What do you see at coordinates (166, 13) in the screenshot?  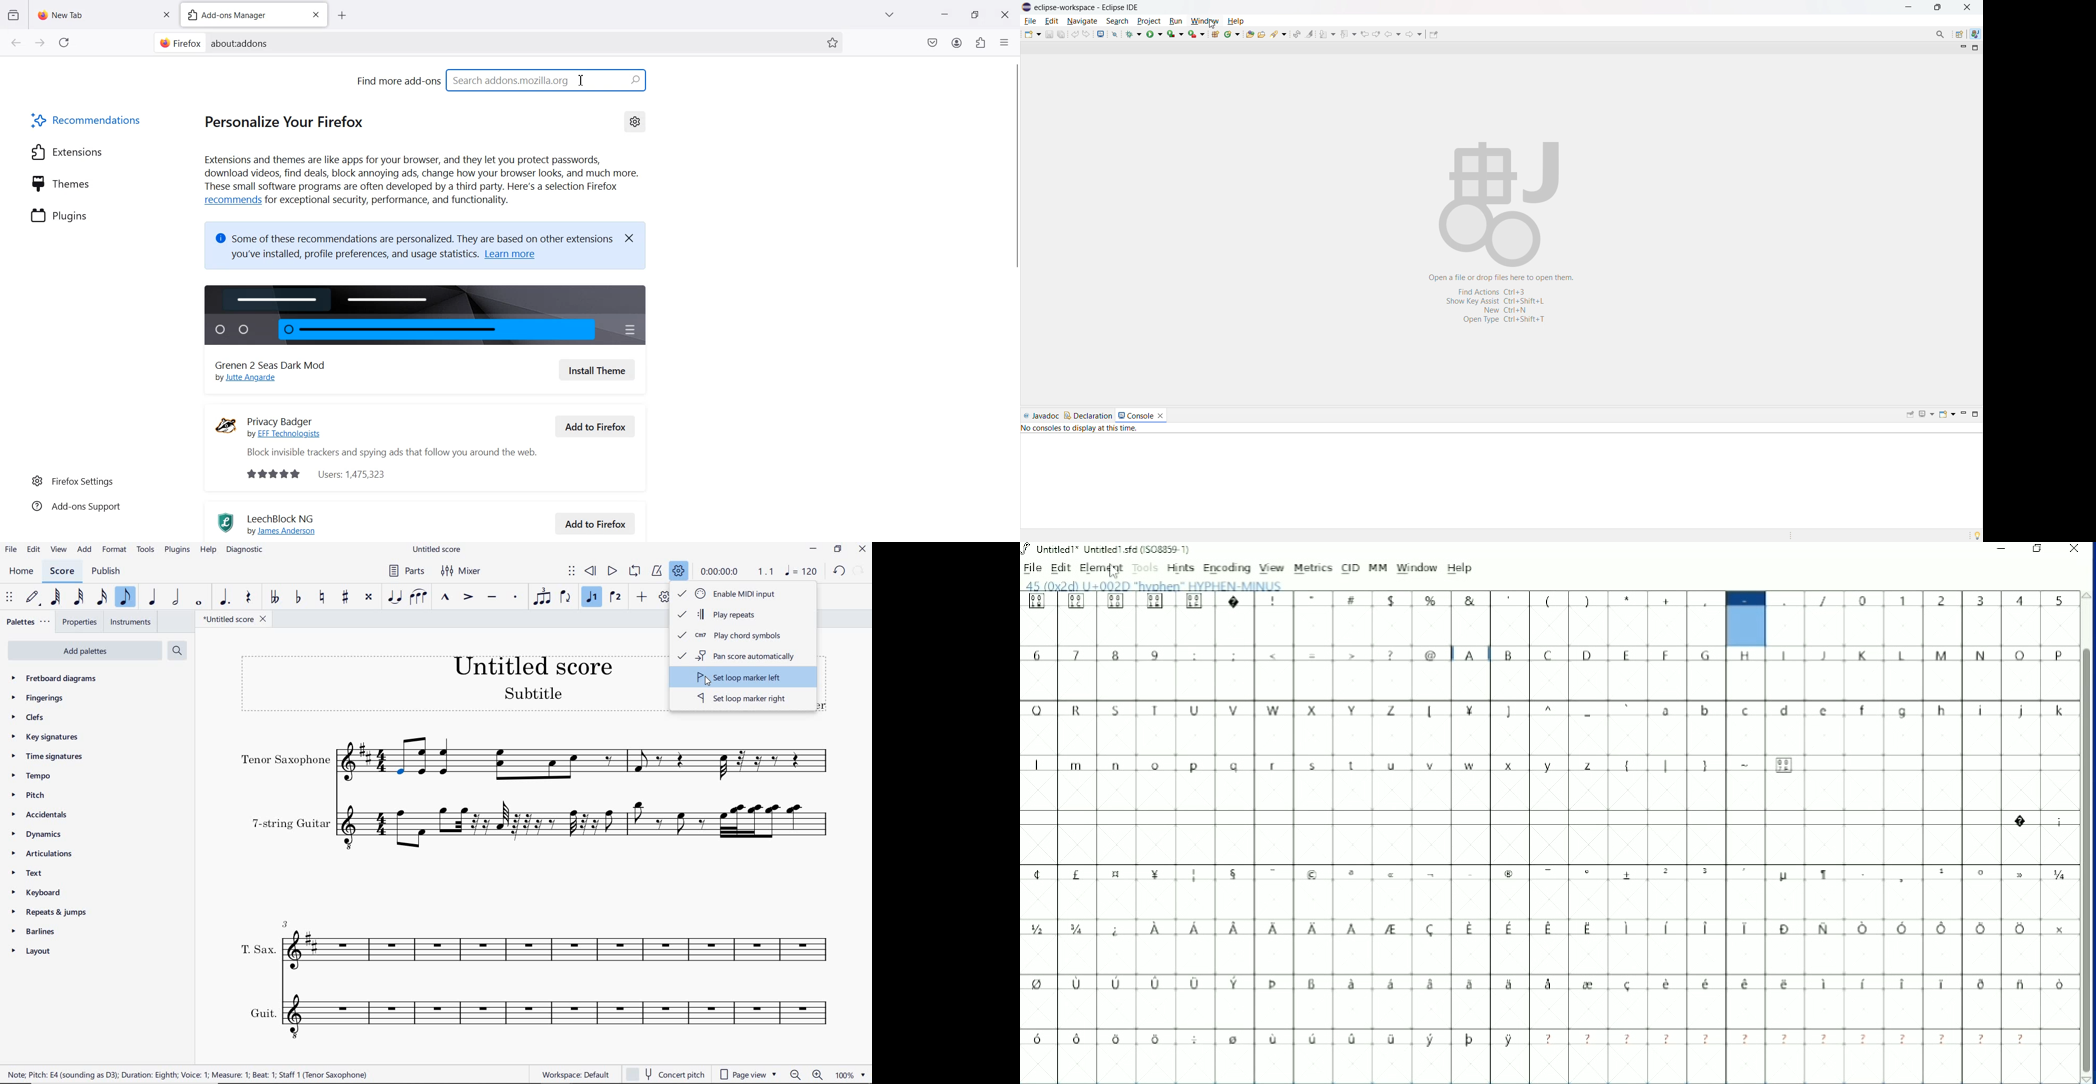 I see `Close tab` at bounding box center [166, 13].